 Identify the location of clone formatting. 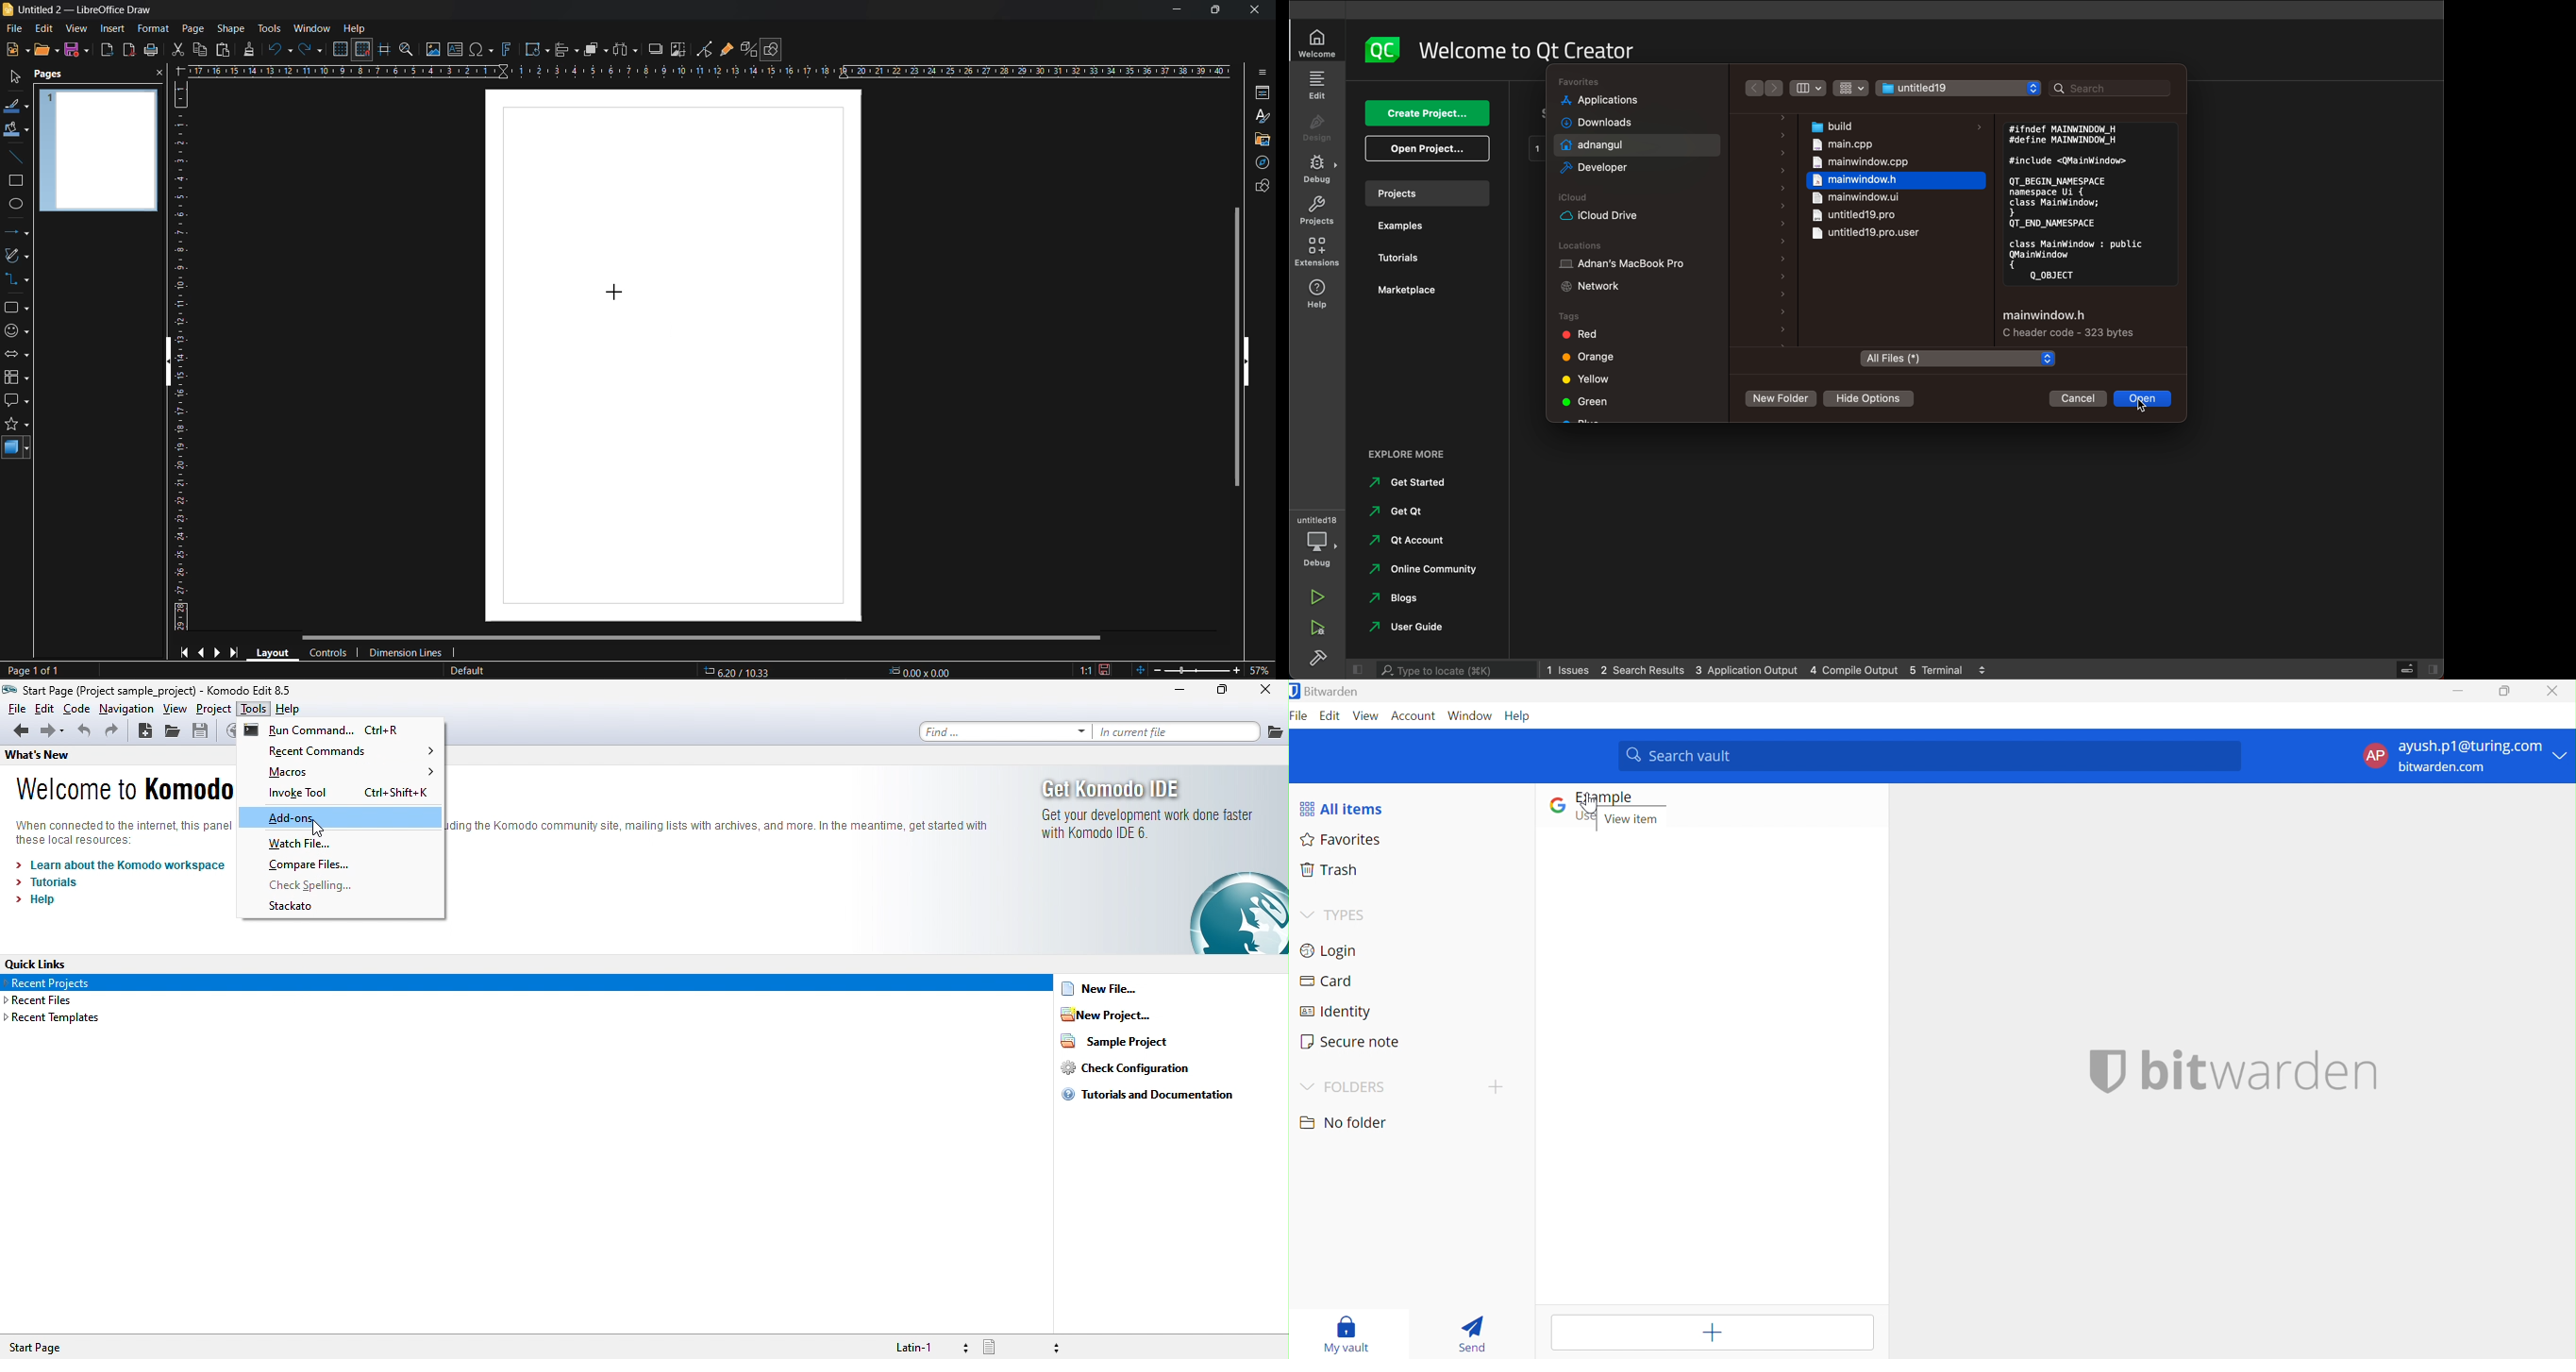
(250, 49).